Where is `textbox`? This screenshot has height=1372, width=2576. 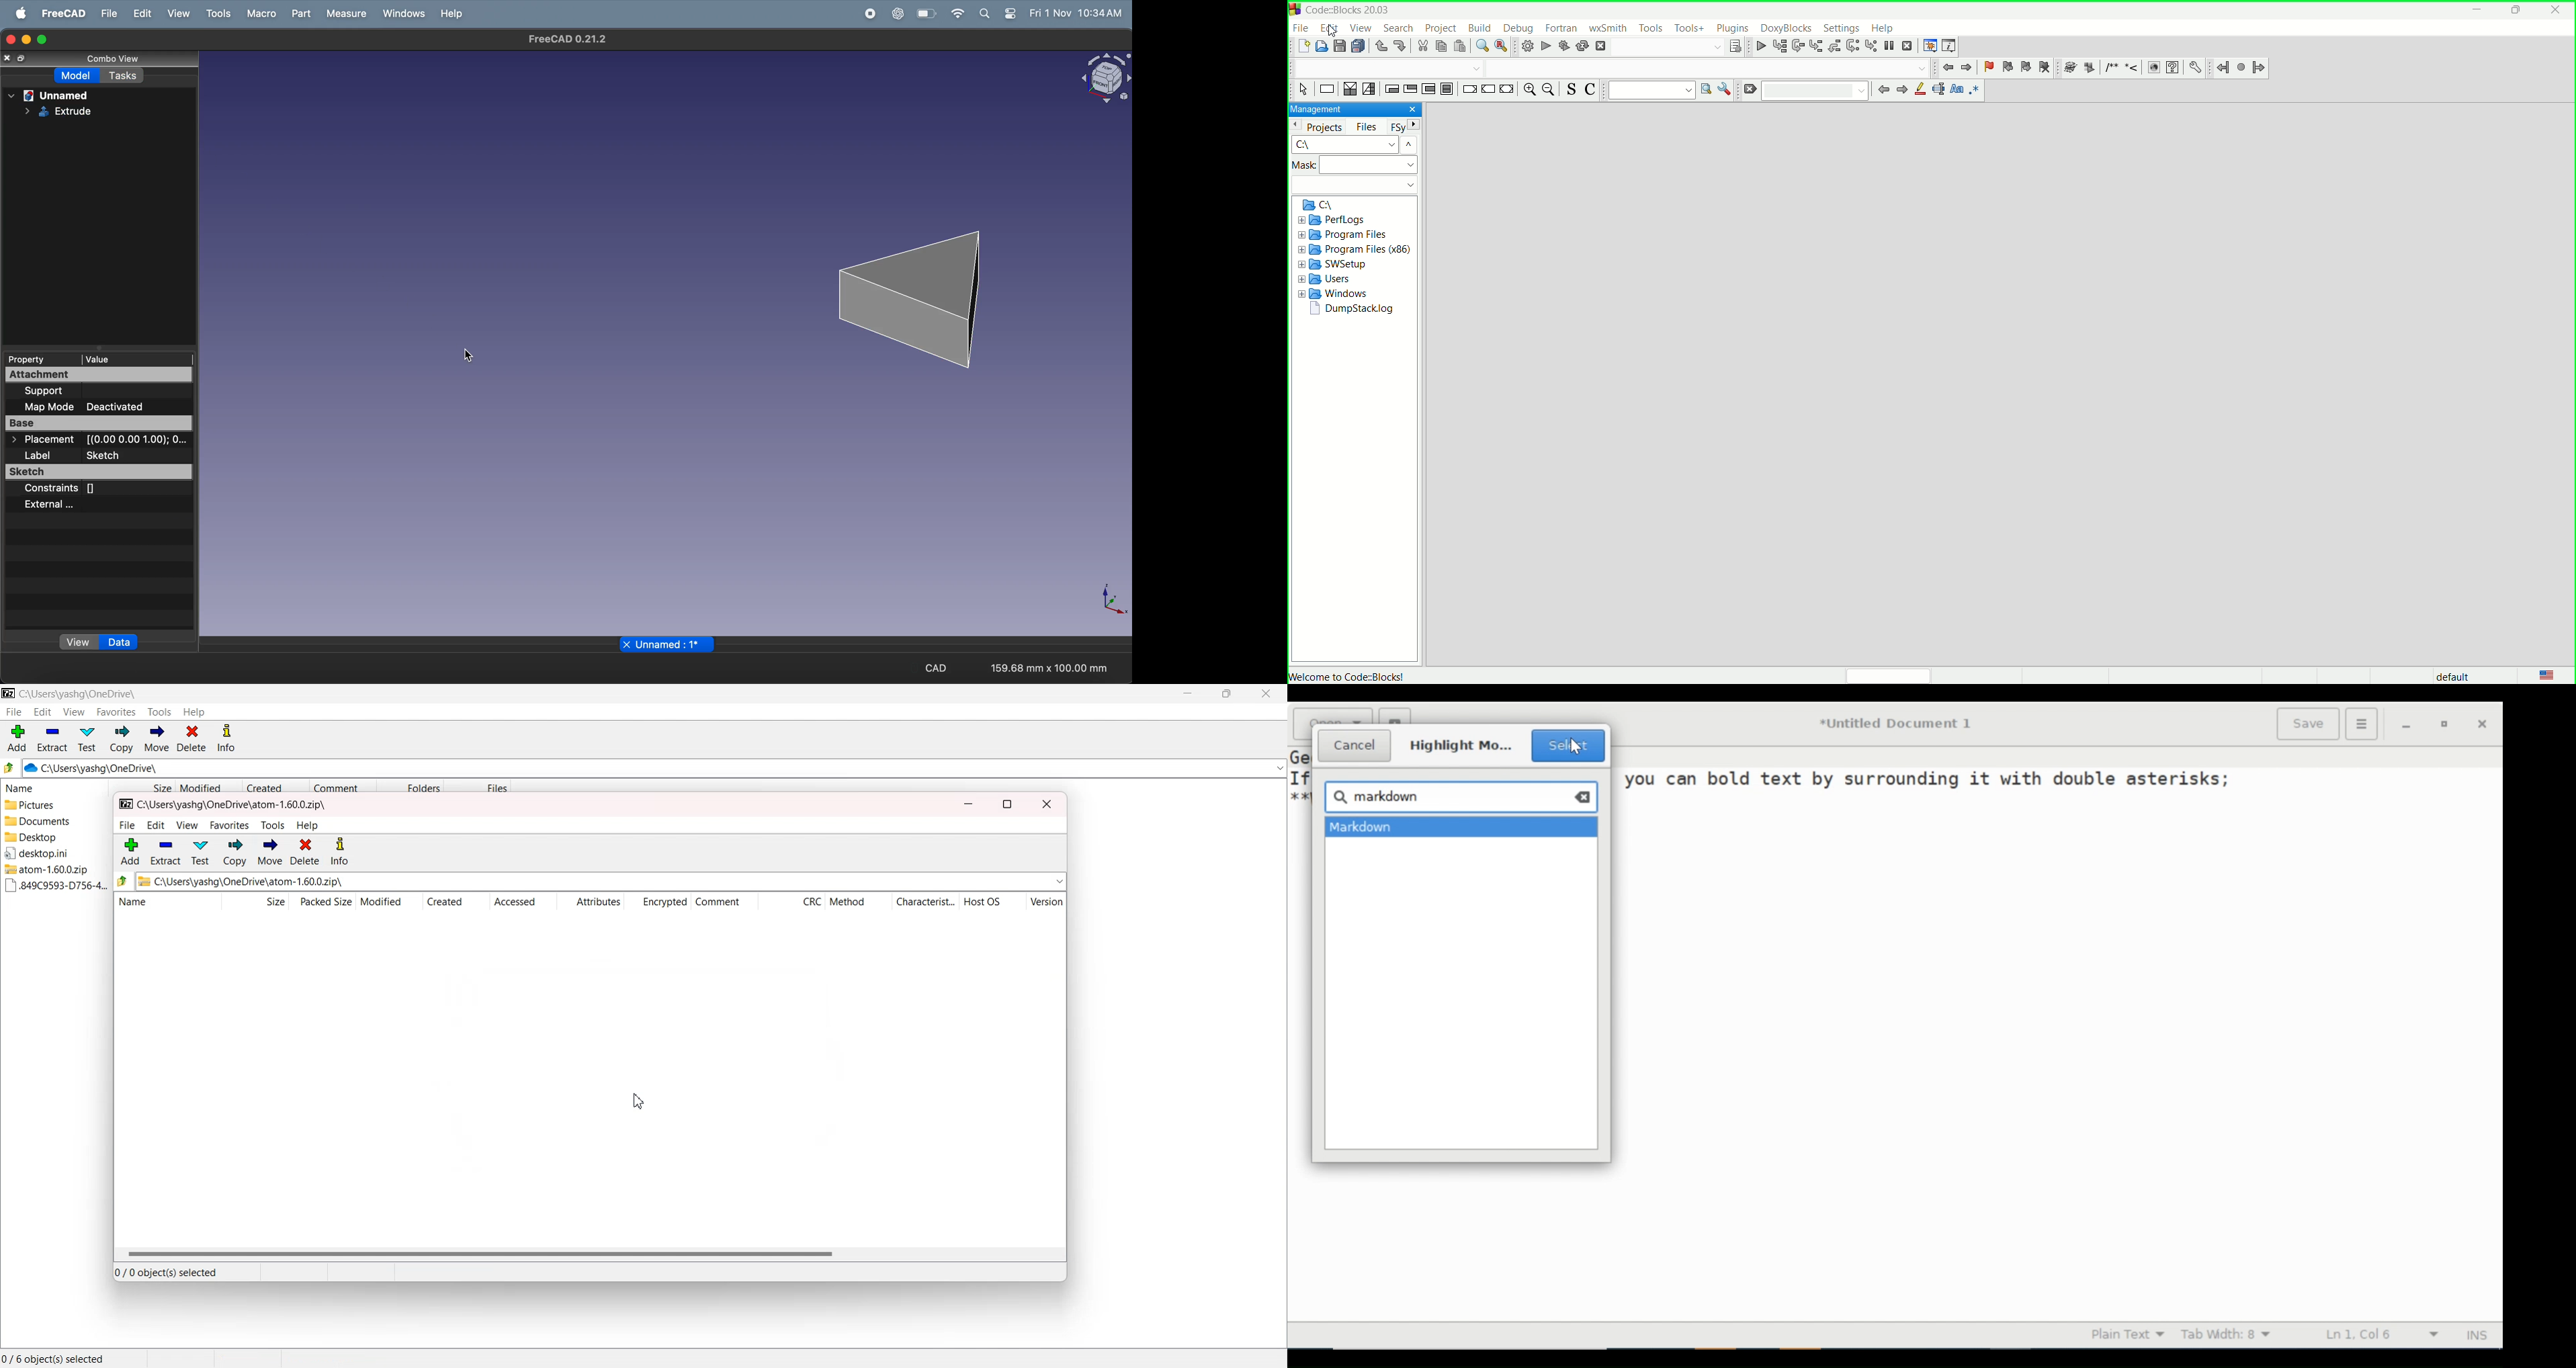
textbox is located at coordinates (1815, 91).